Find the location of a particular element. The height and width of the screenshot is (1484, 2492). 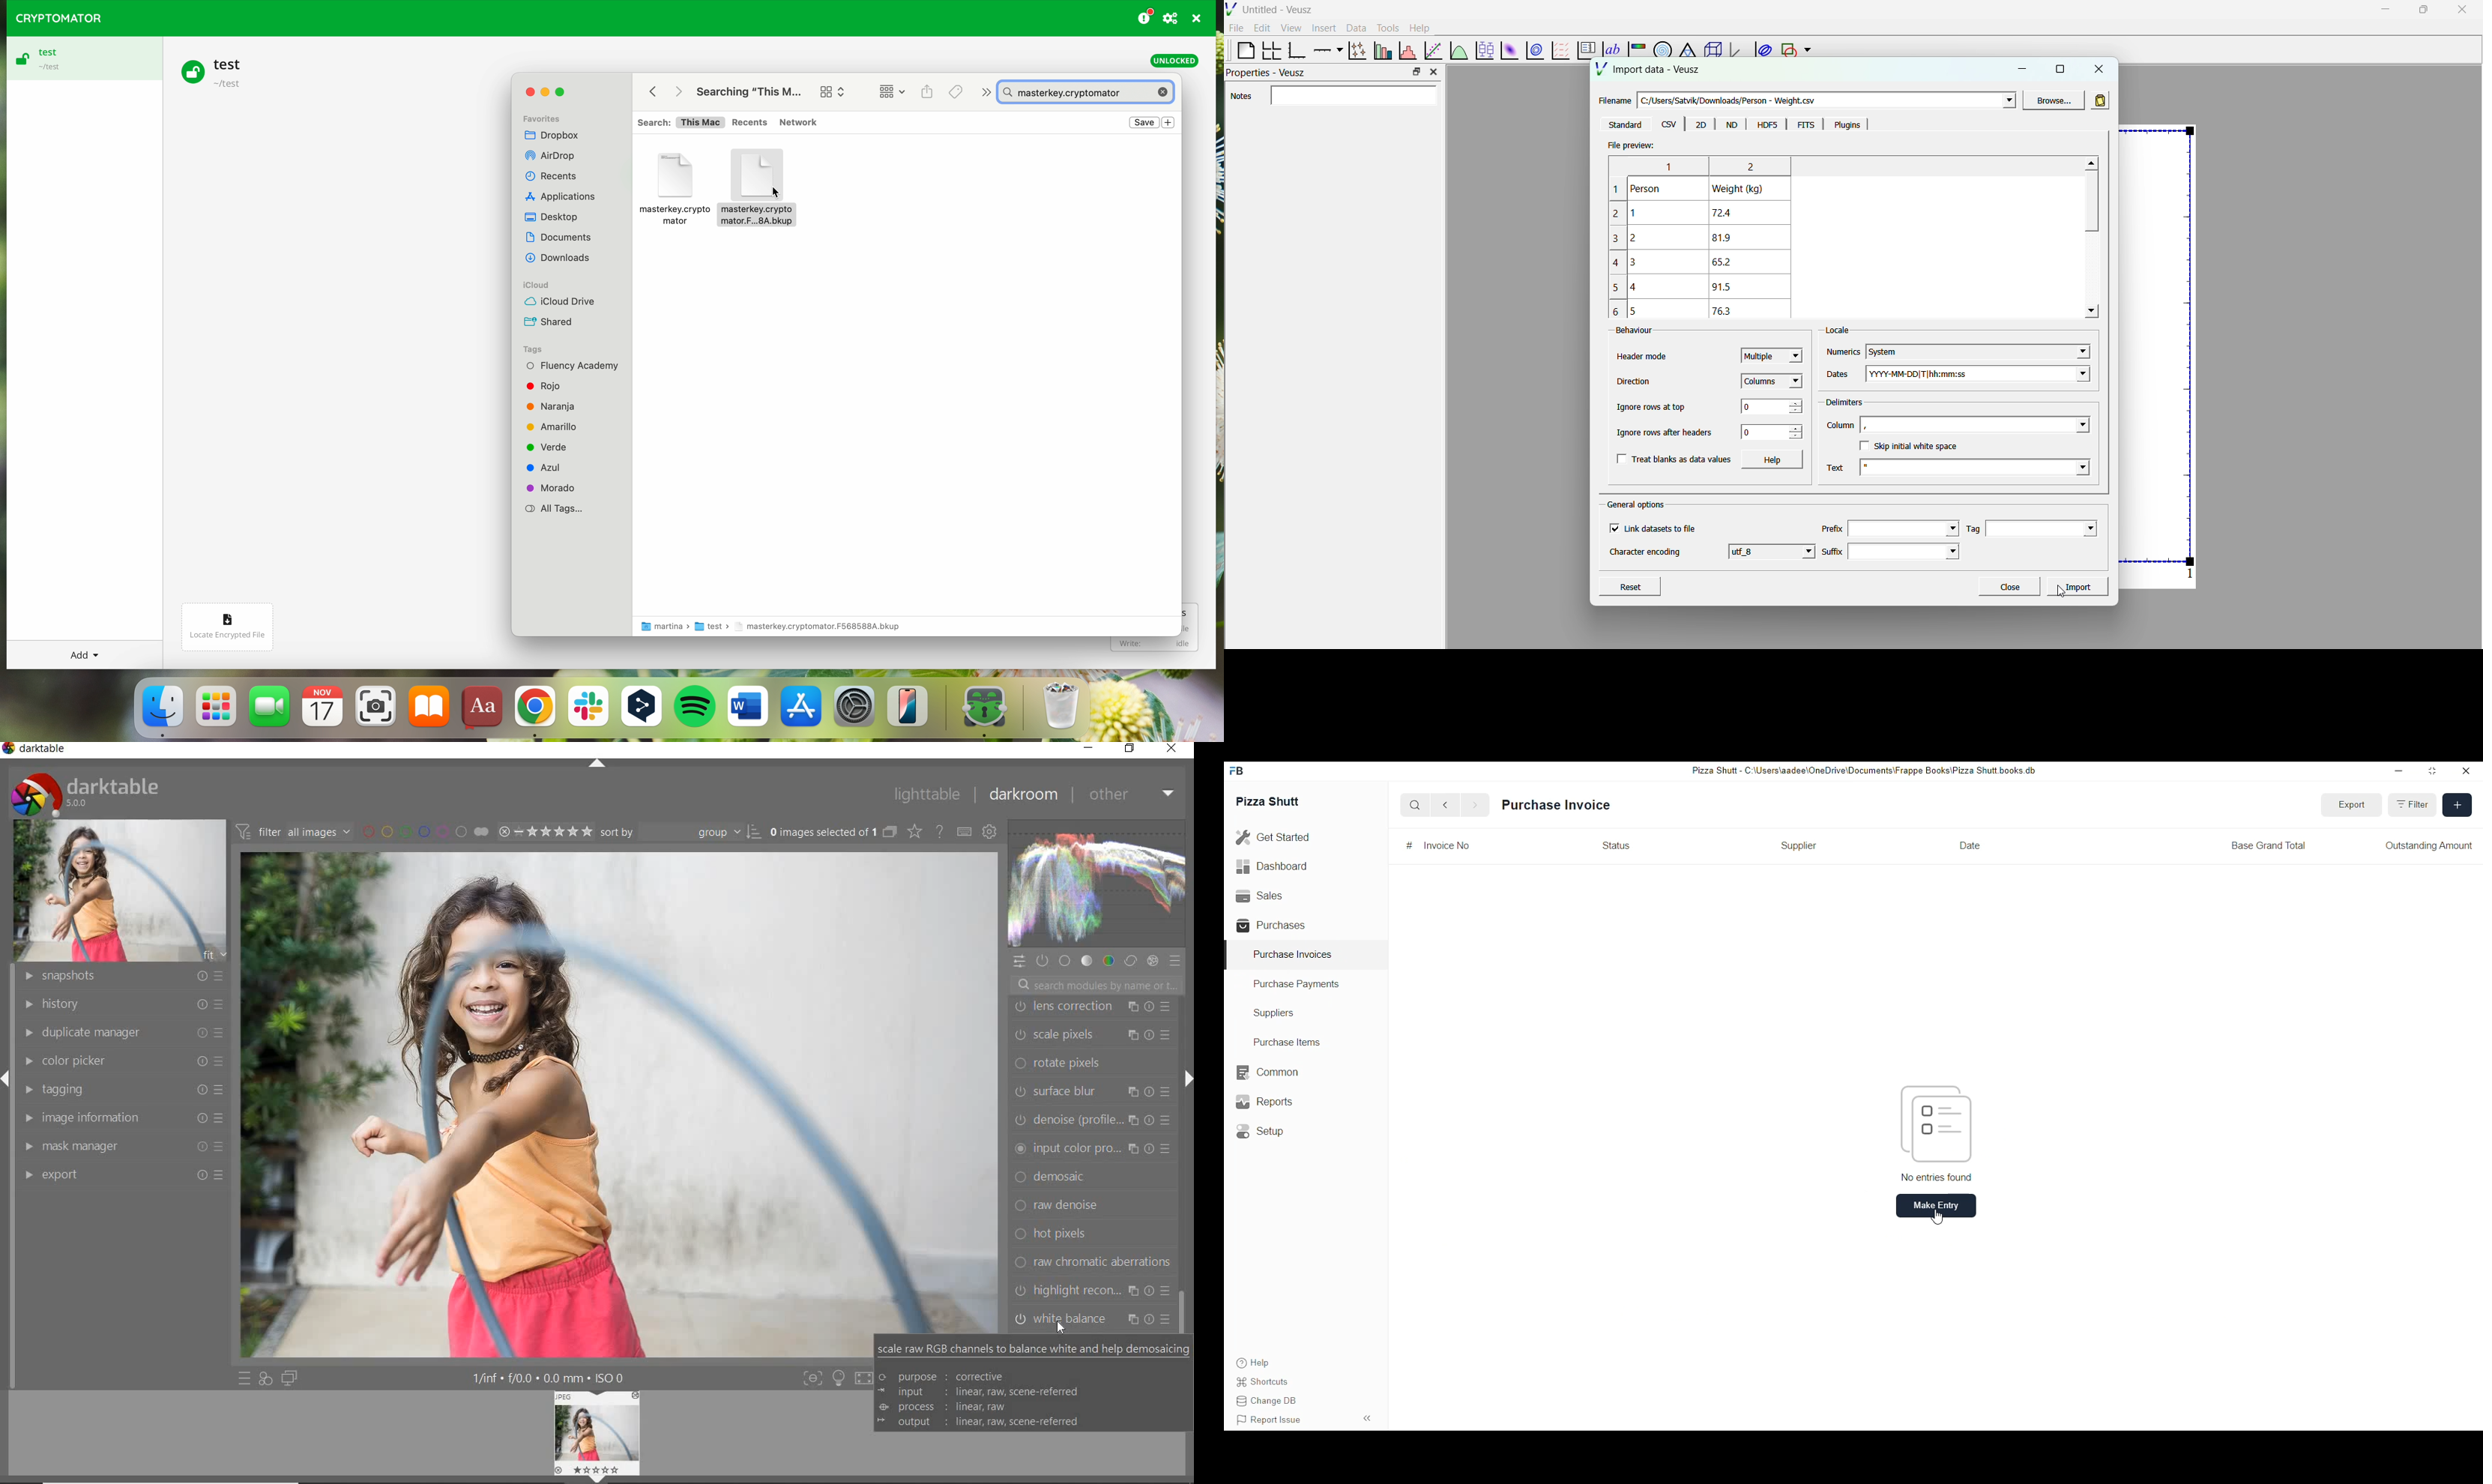

image selected is located at coordinates (620, 1105).